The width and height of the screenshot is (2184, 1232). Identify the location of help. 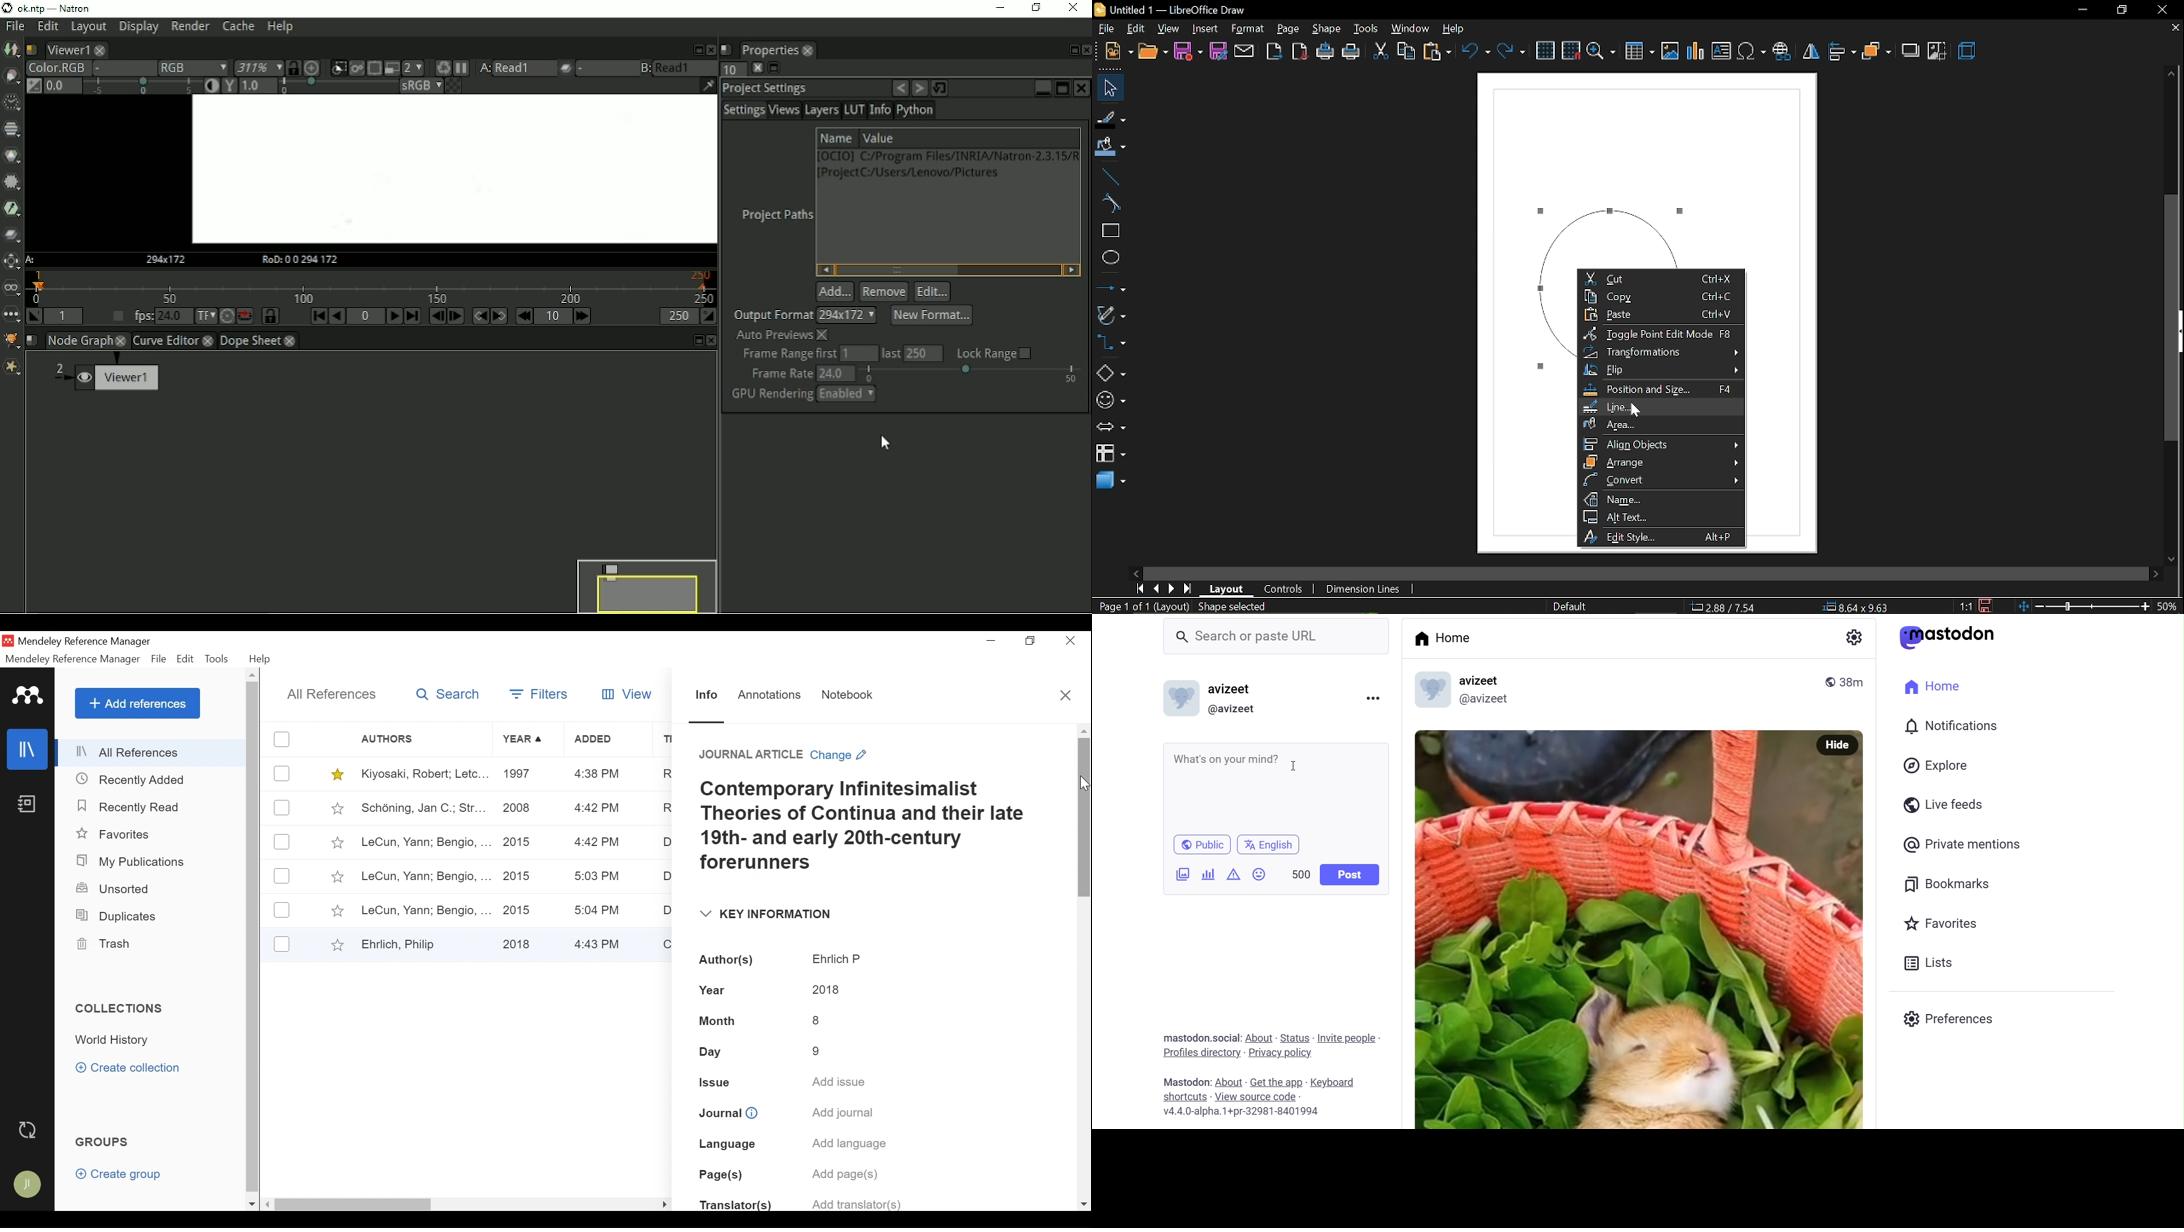
(1454, 27).